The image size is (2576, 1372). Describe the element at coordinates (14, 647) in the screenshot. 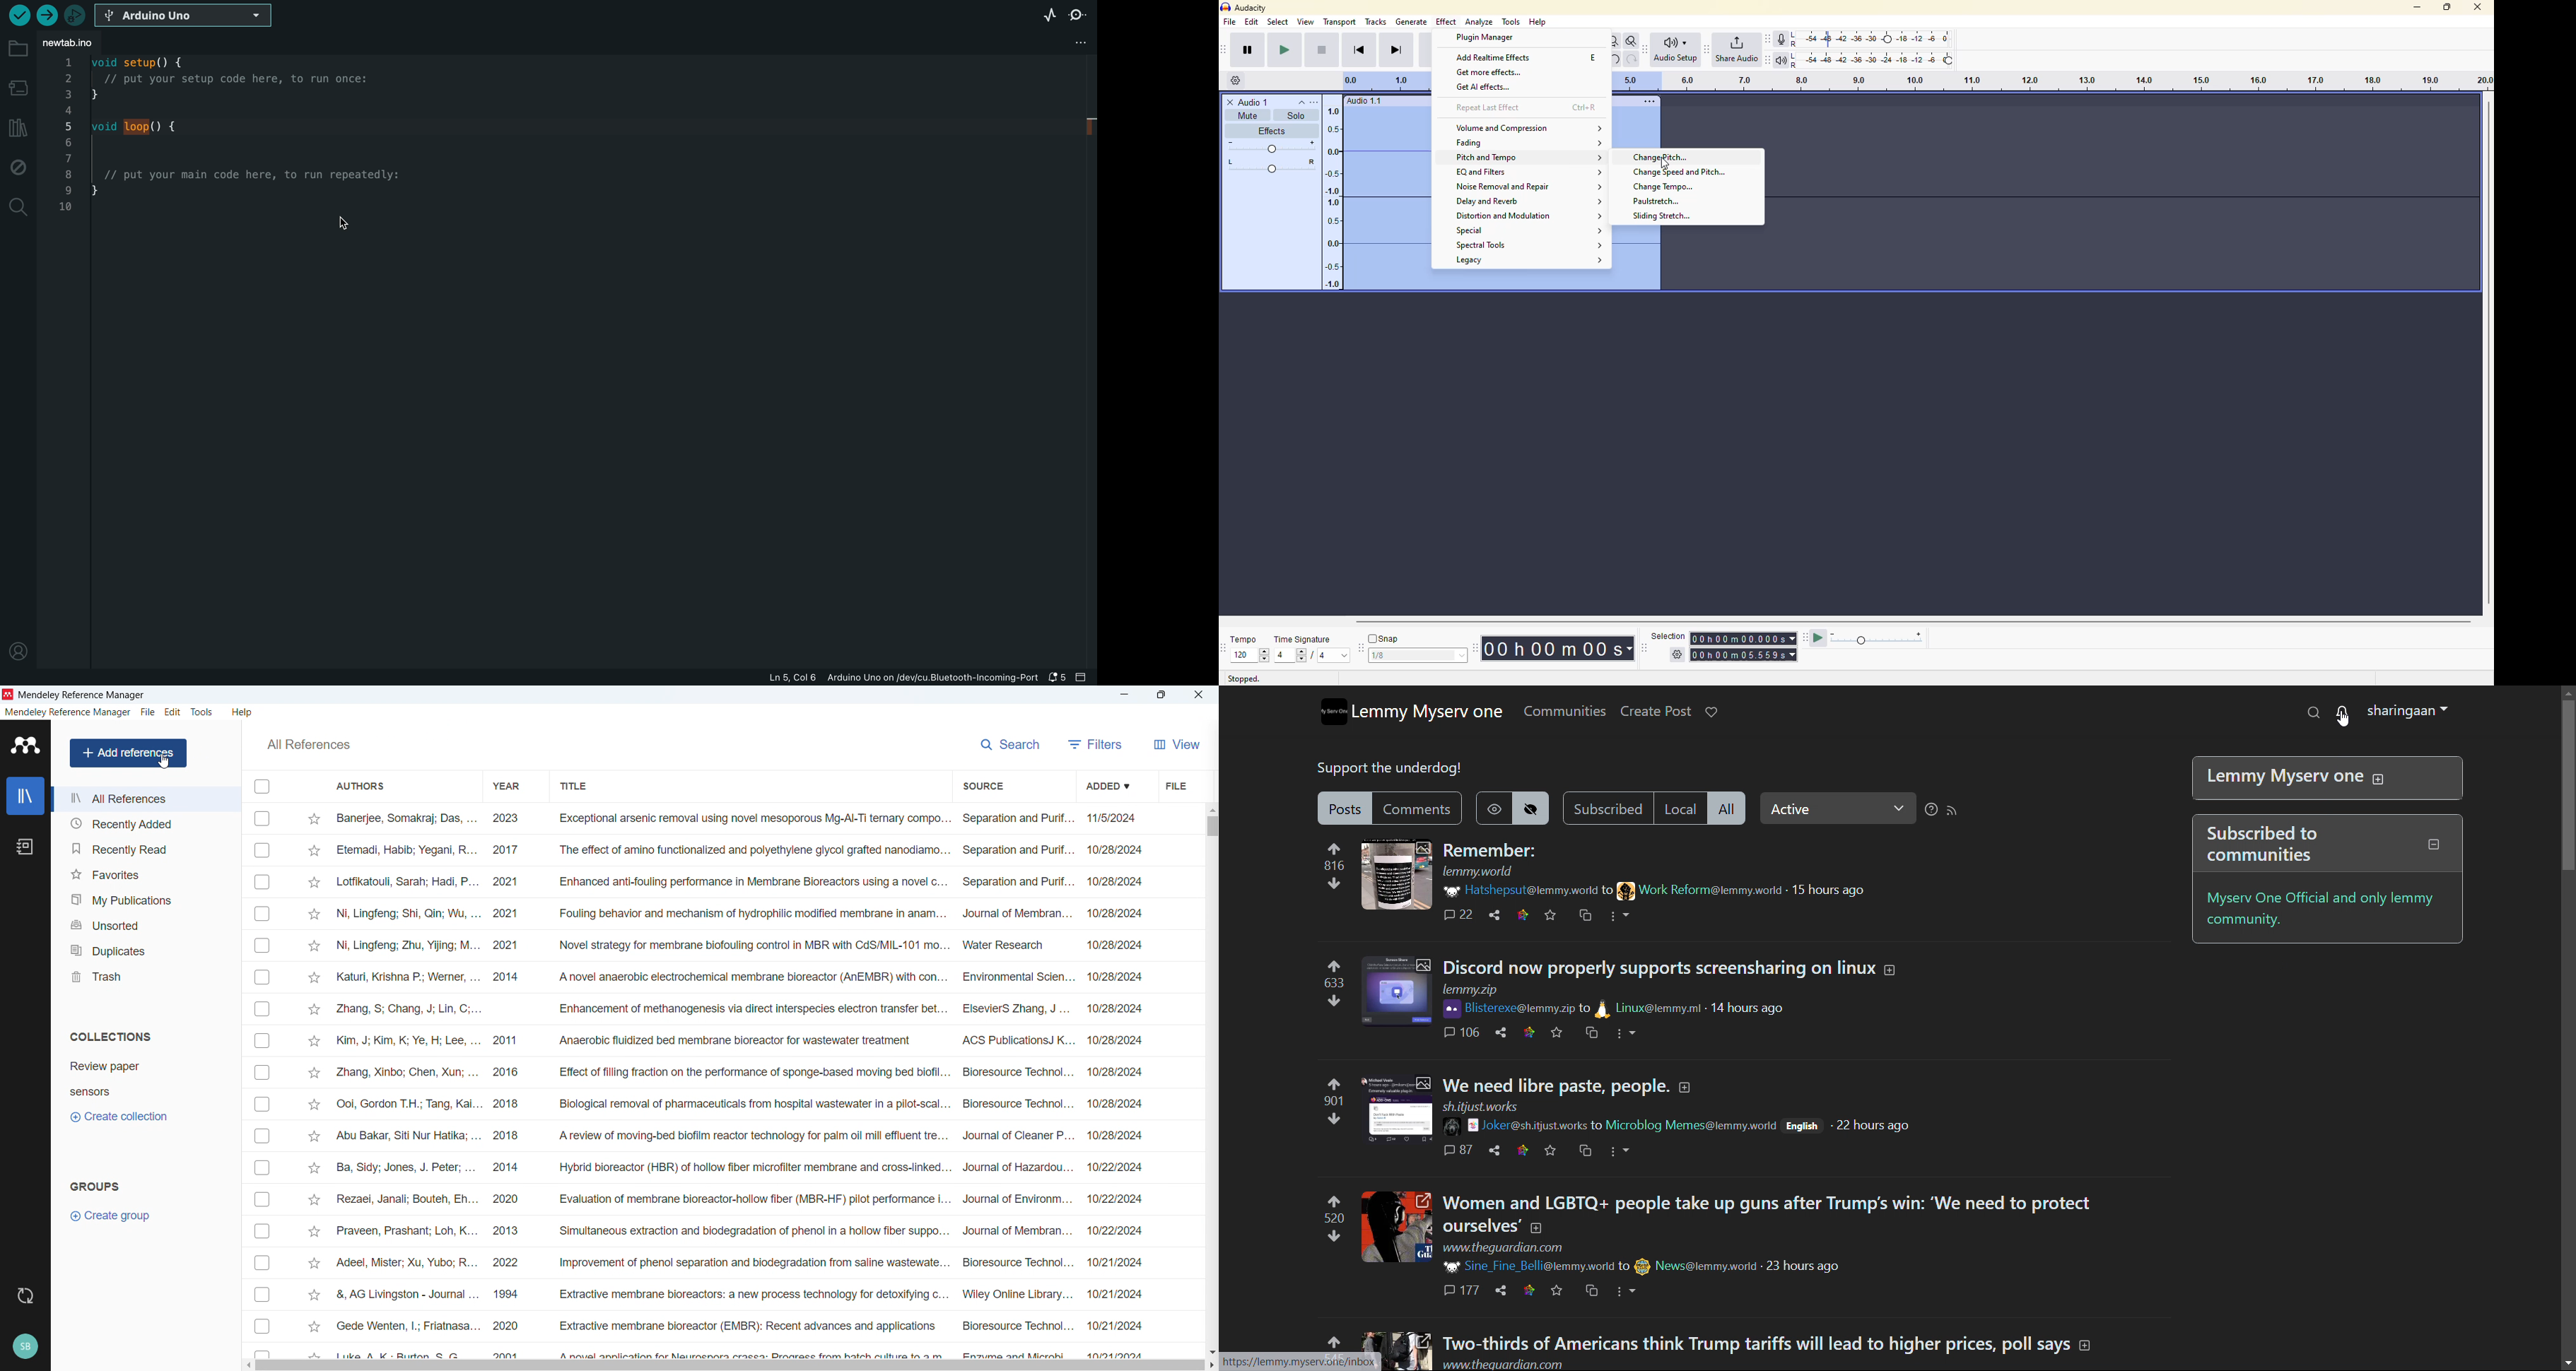

I see `profile` at that location.